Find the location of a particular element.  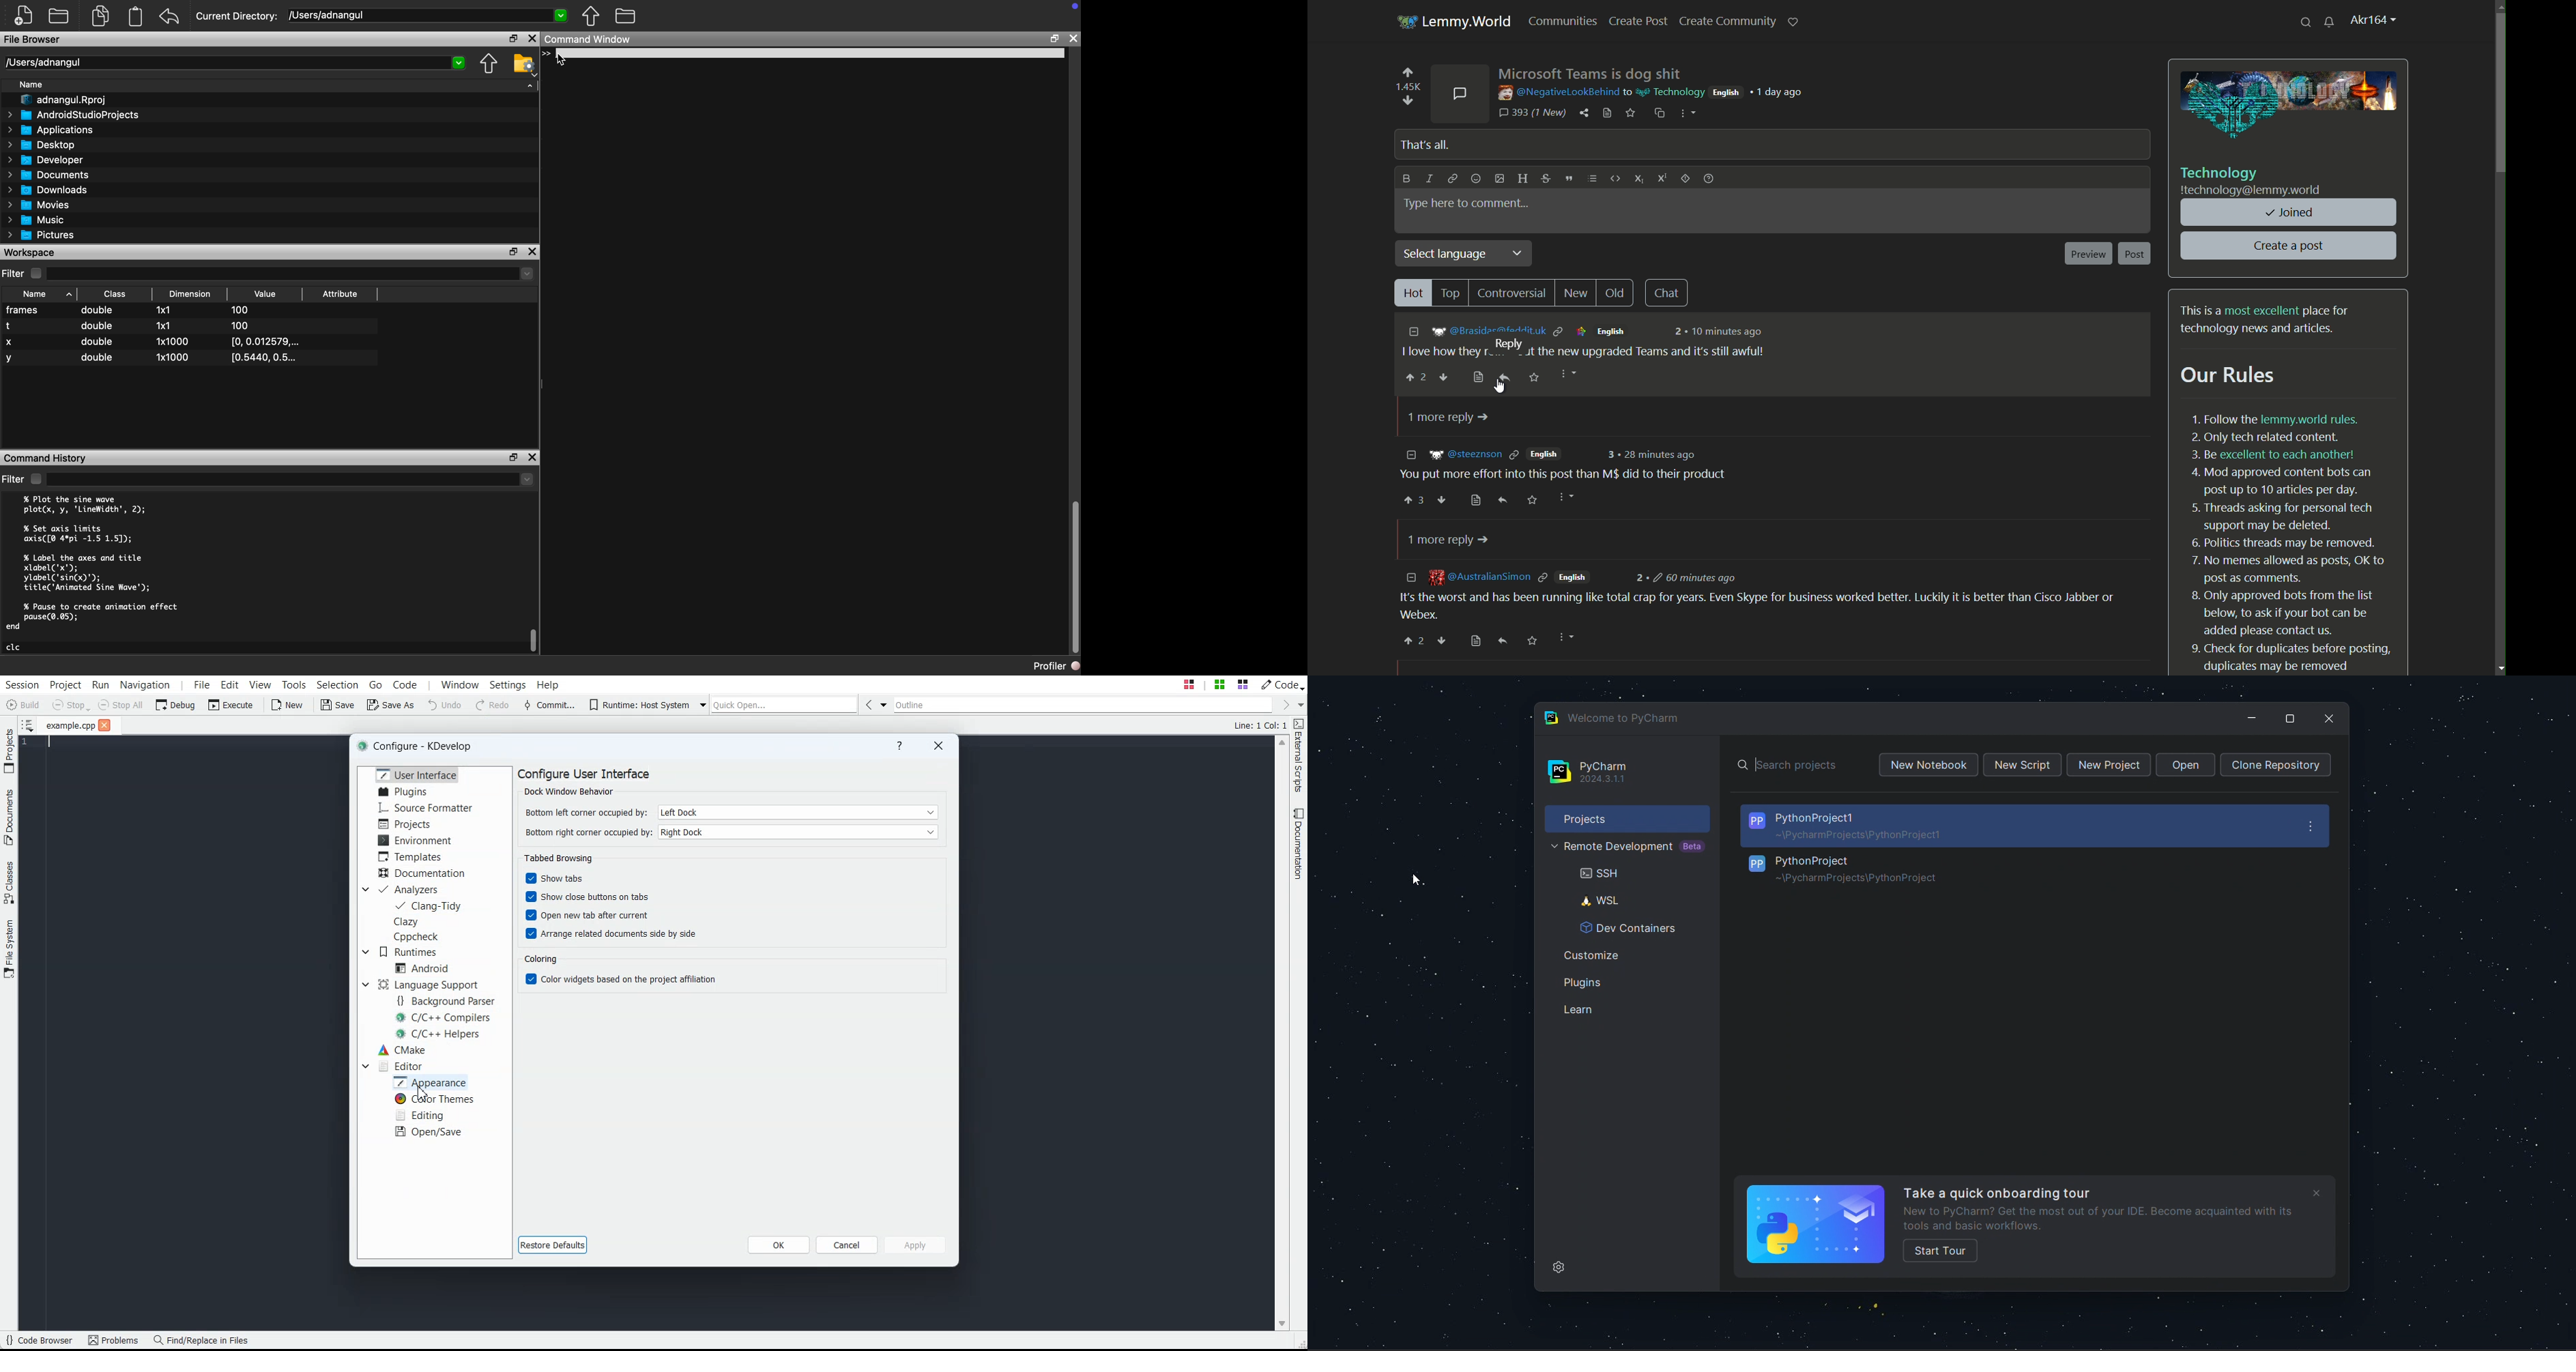

header is located at coordinates (1520, 178).